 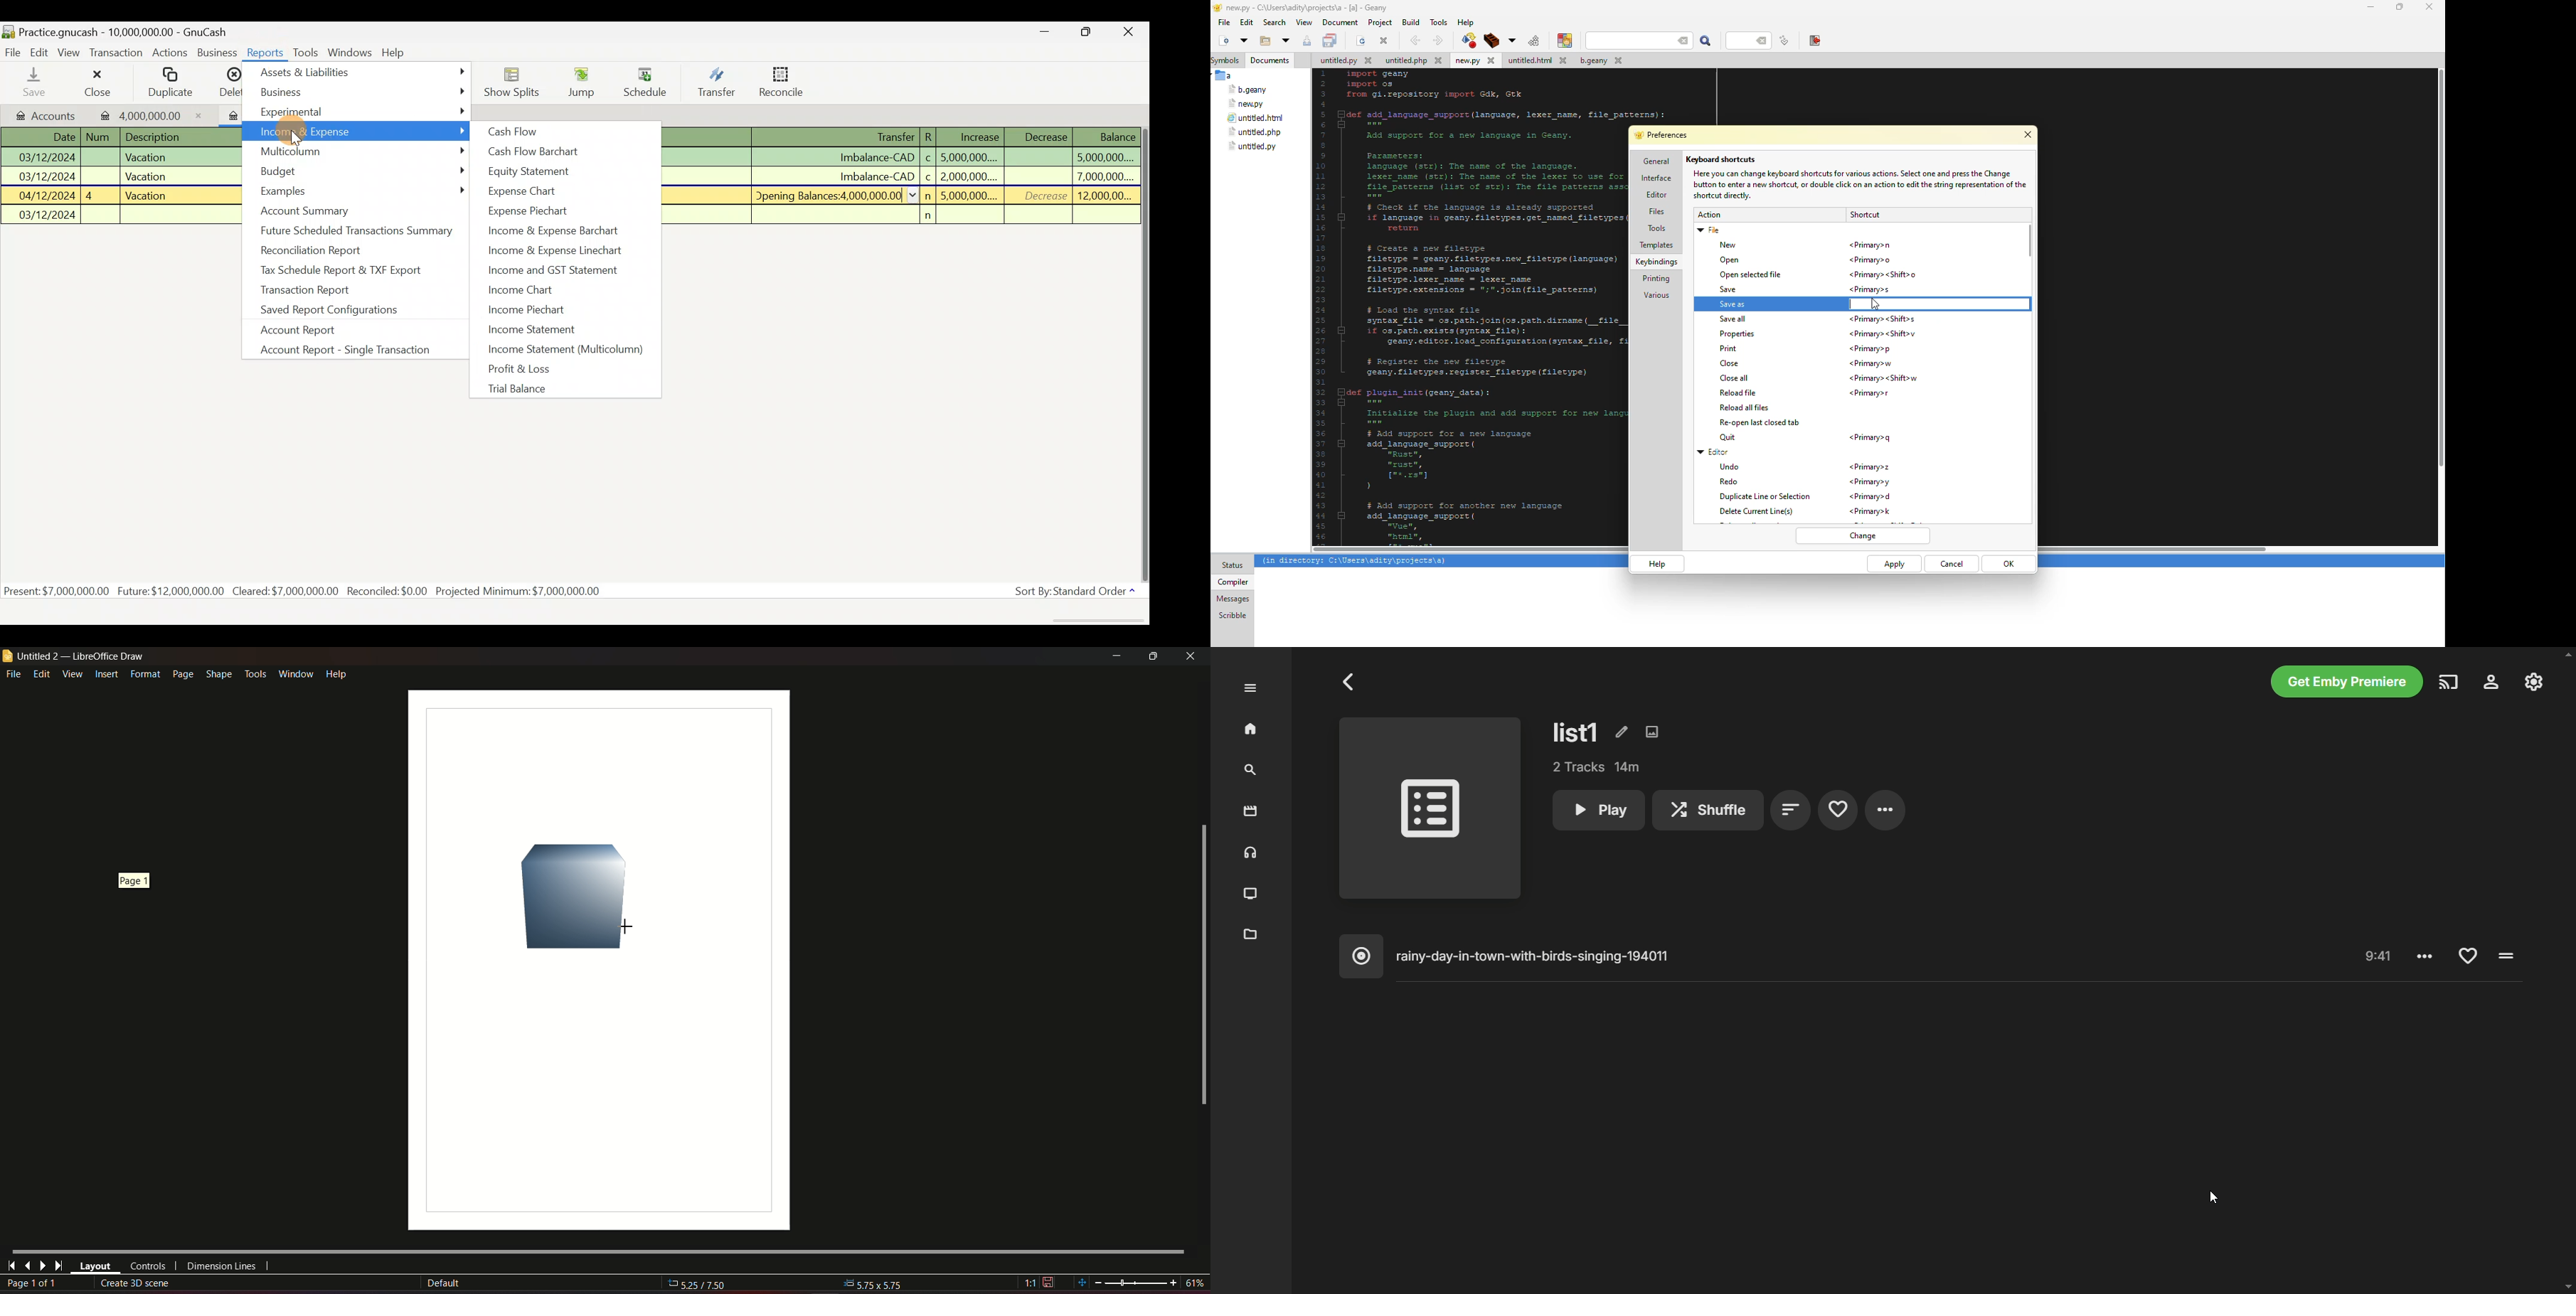 What do you see at coordinates (1597, 810) in the screenshot?
I see `play` at bounding box center [1597, 810].